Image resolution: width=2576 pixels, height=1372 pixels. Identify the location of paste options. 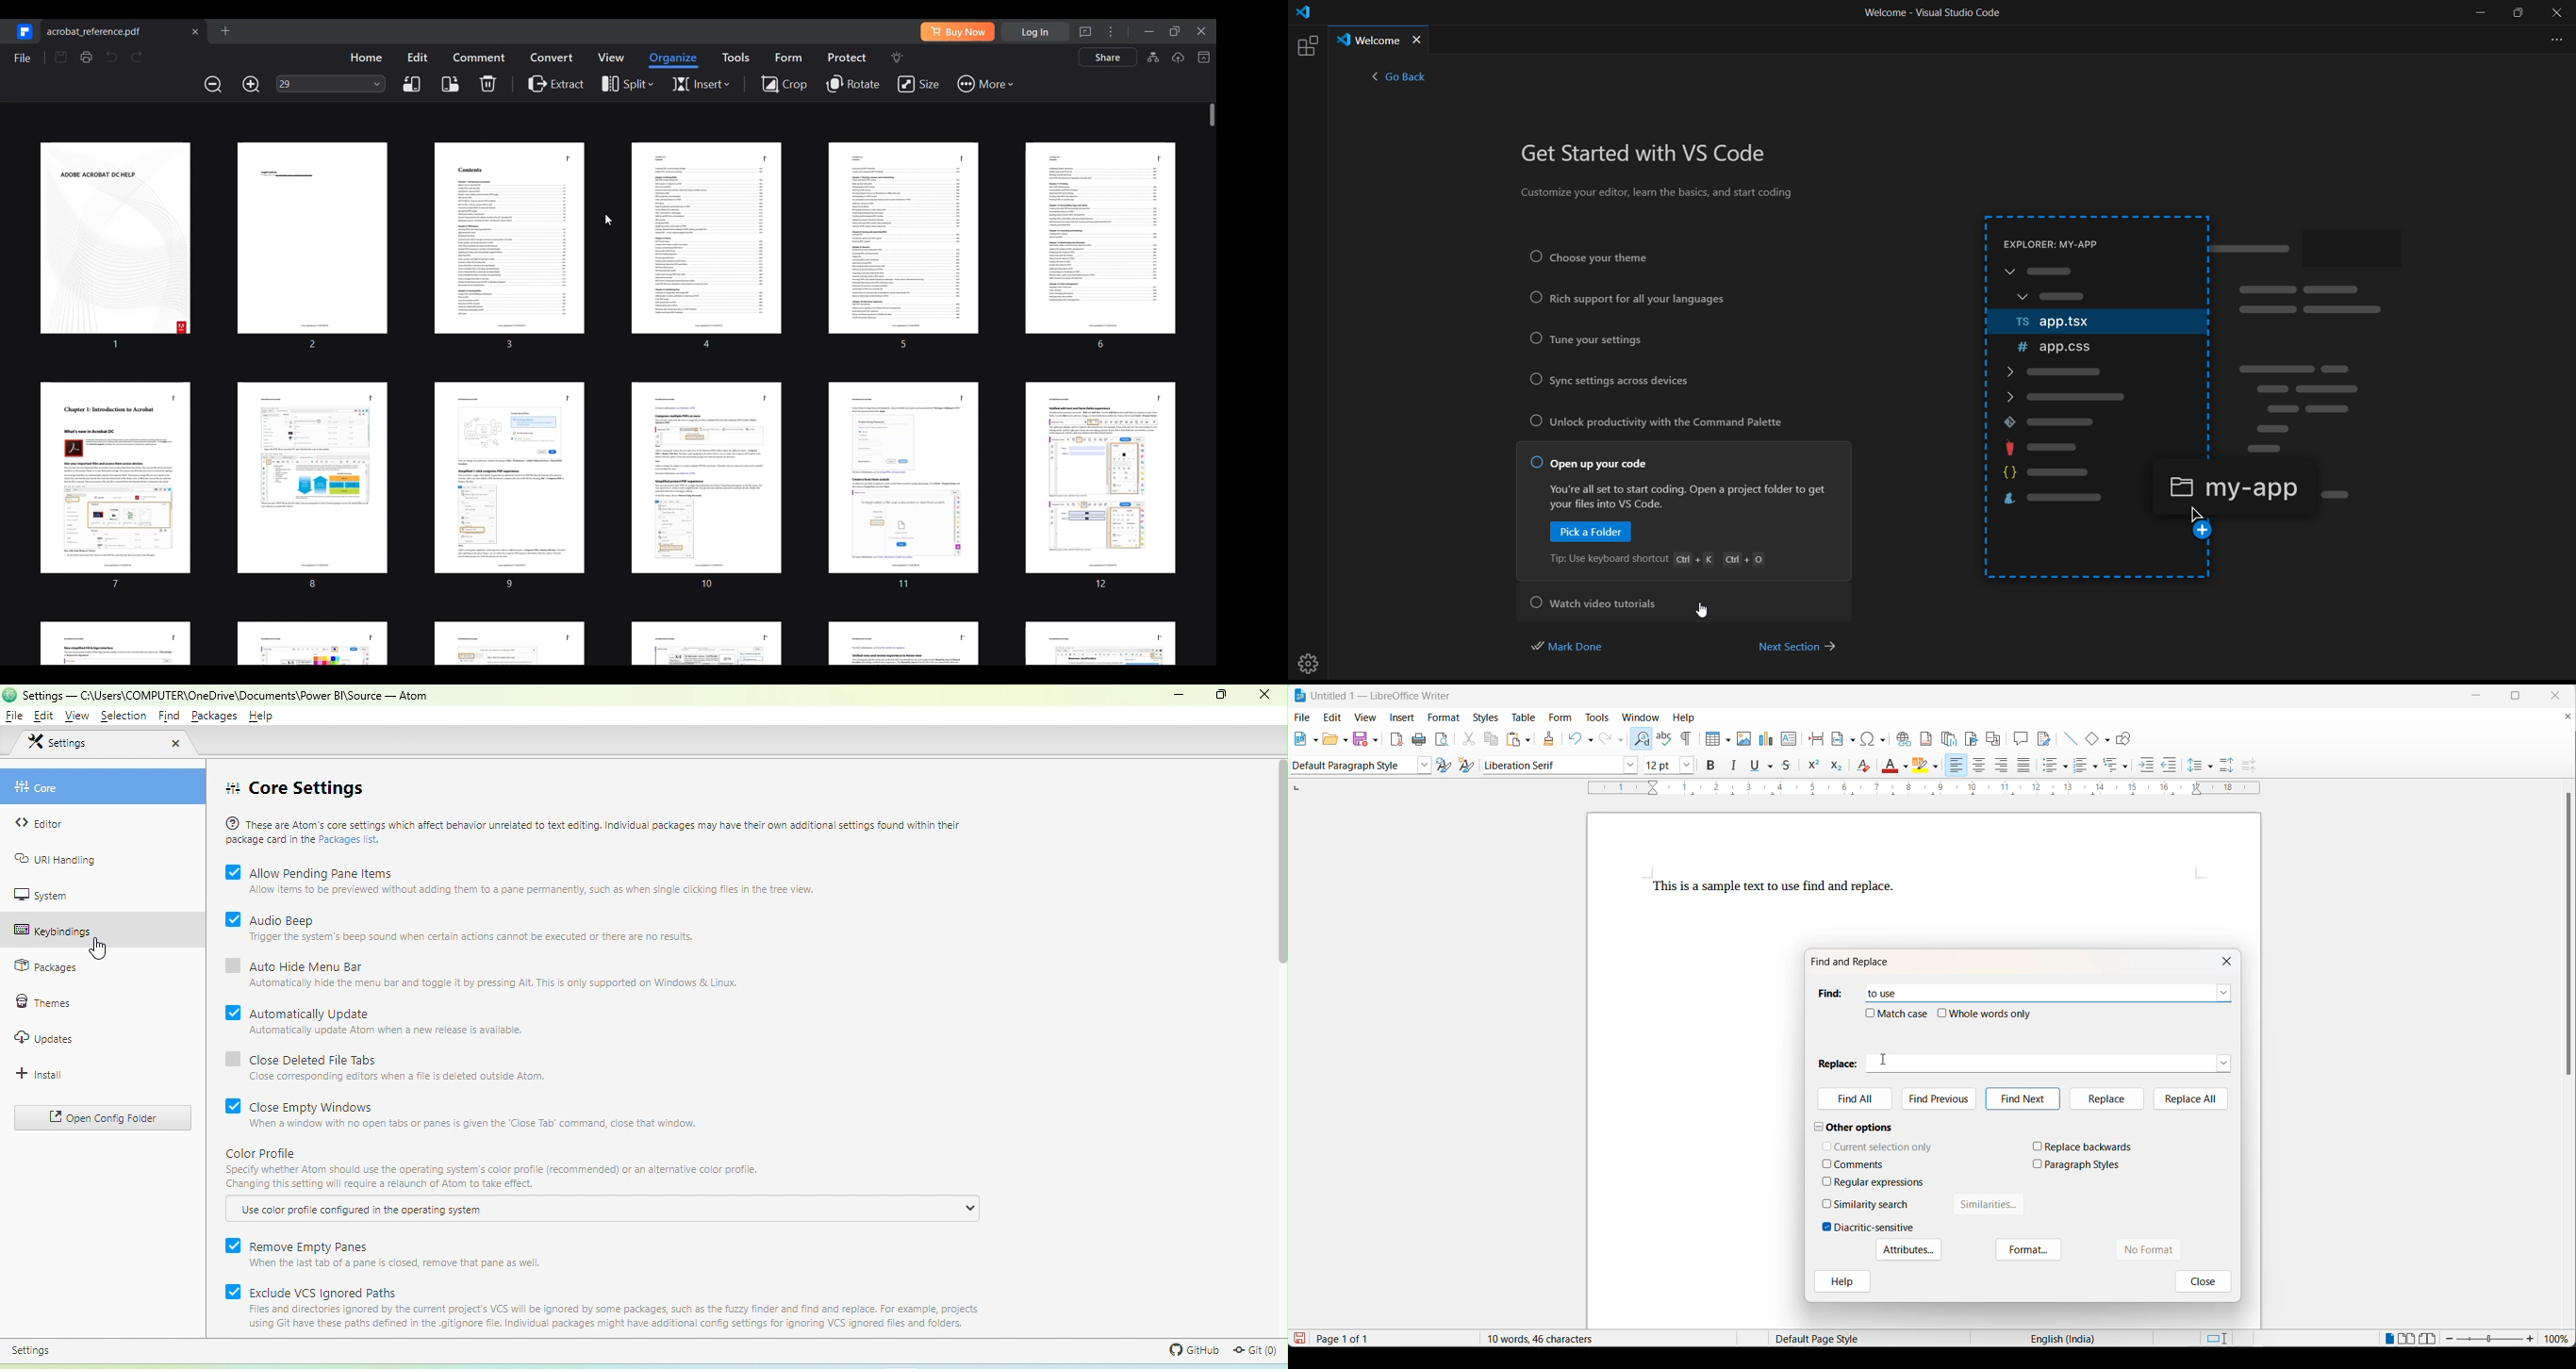
(1529, 739).